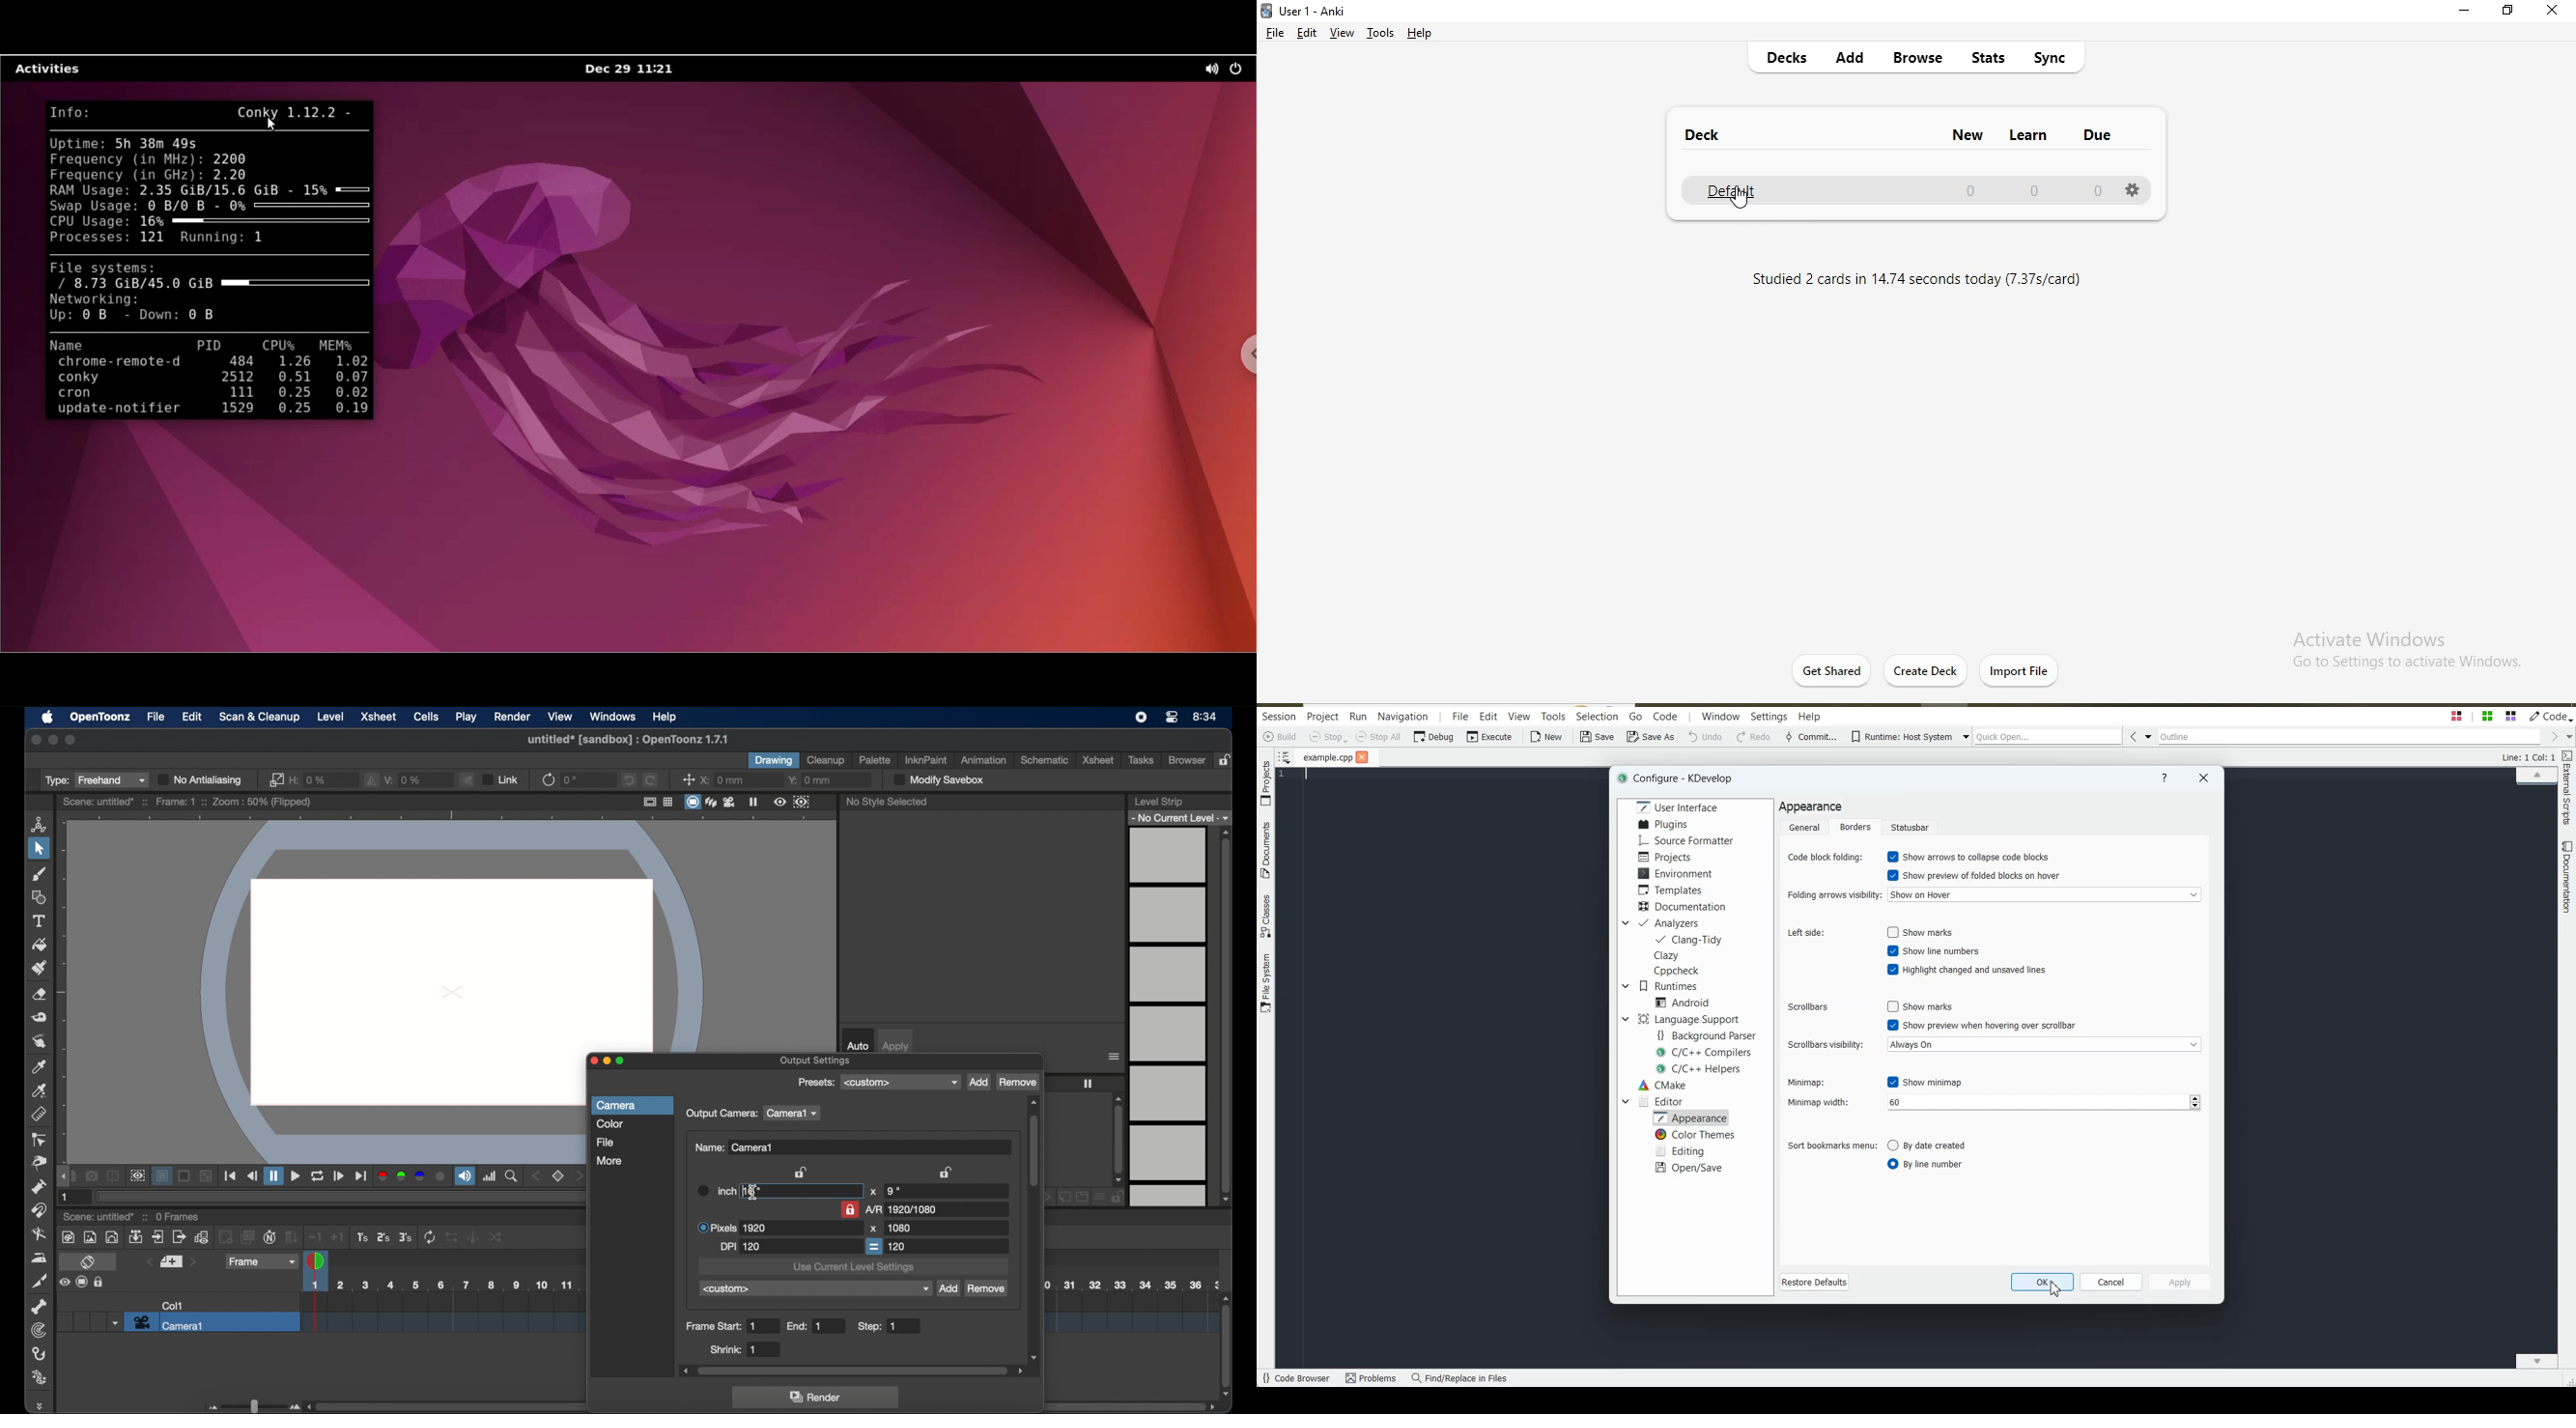 This screenshot has height=1428, width=2576. I want to click on , so click(947, 1172).